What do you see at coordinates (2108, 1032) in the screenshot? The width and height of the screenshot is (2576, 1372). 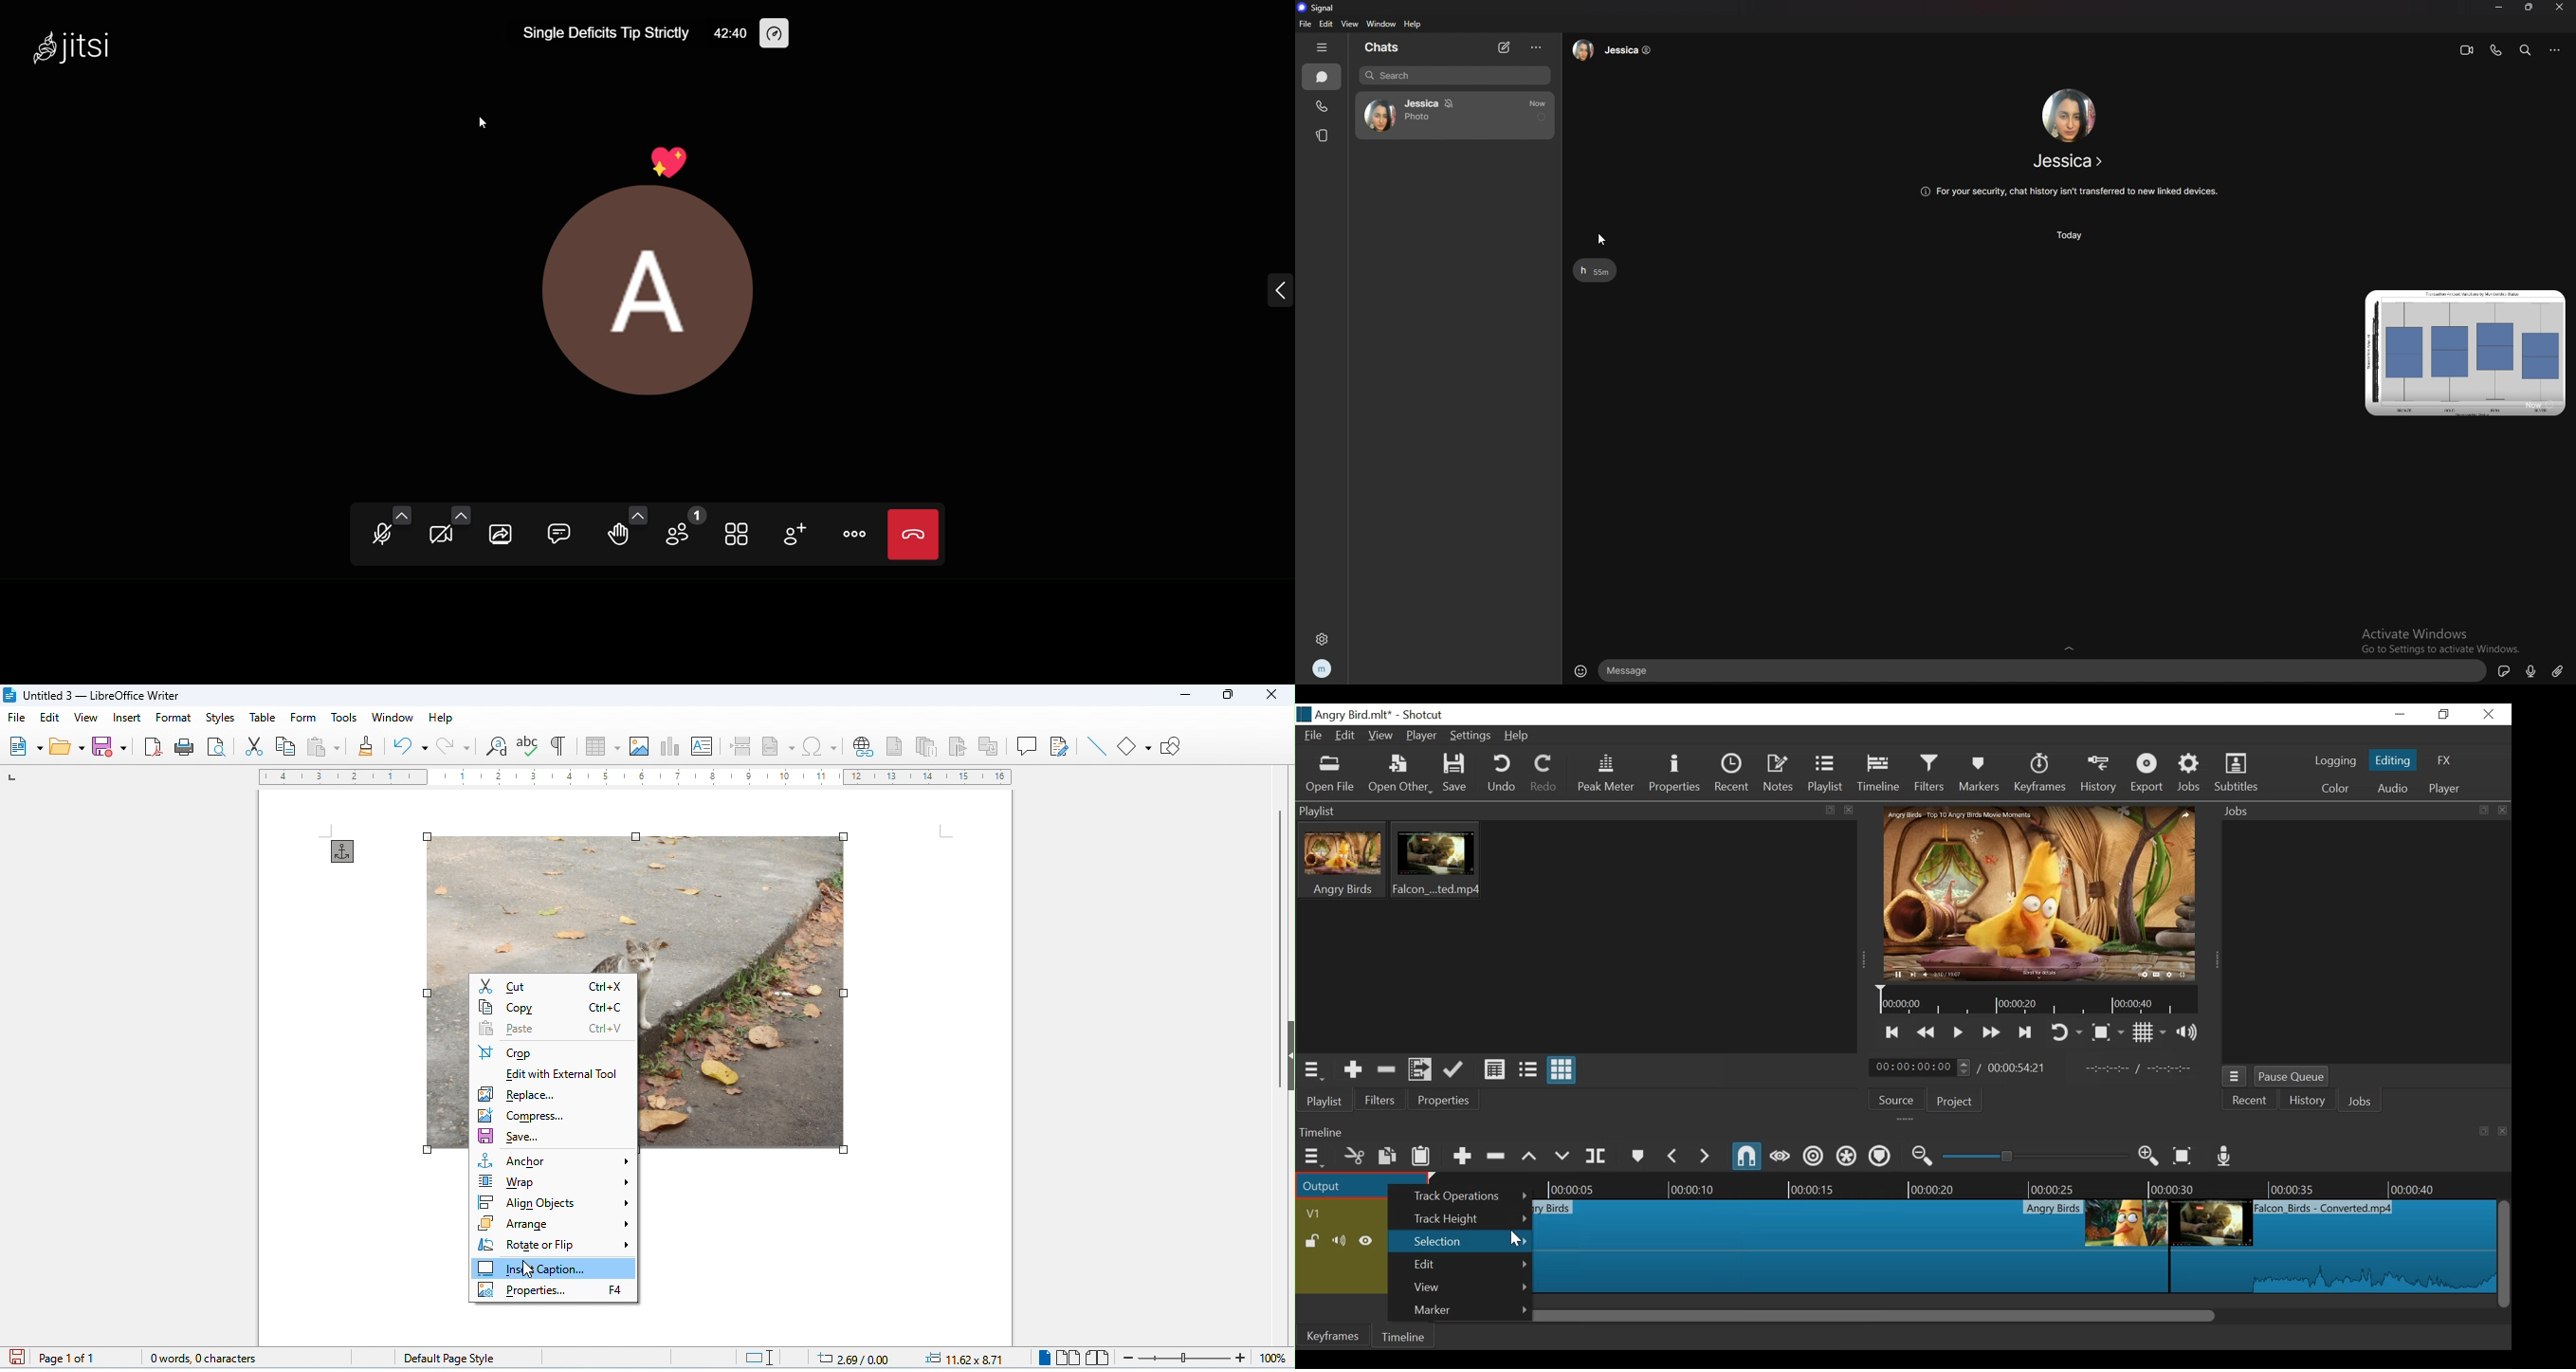 I see `Toggle zoo` at bounding box center [2108, 1032].